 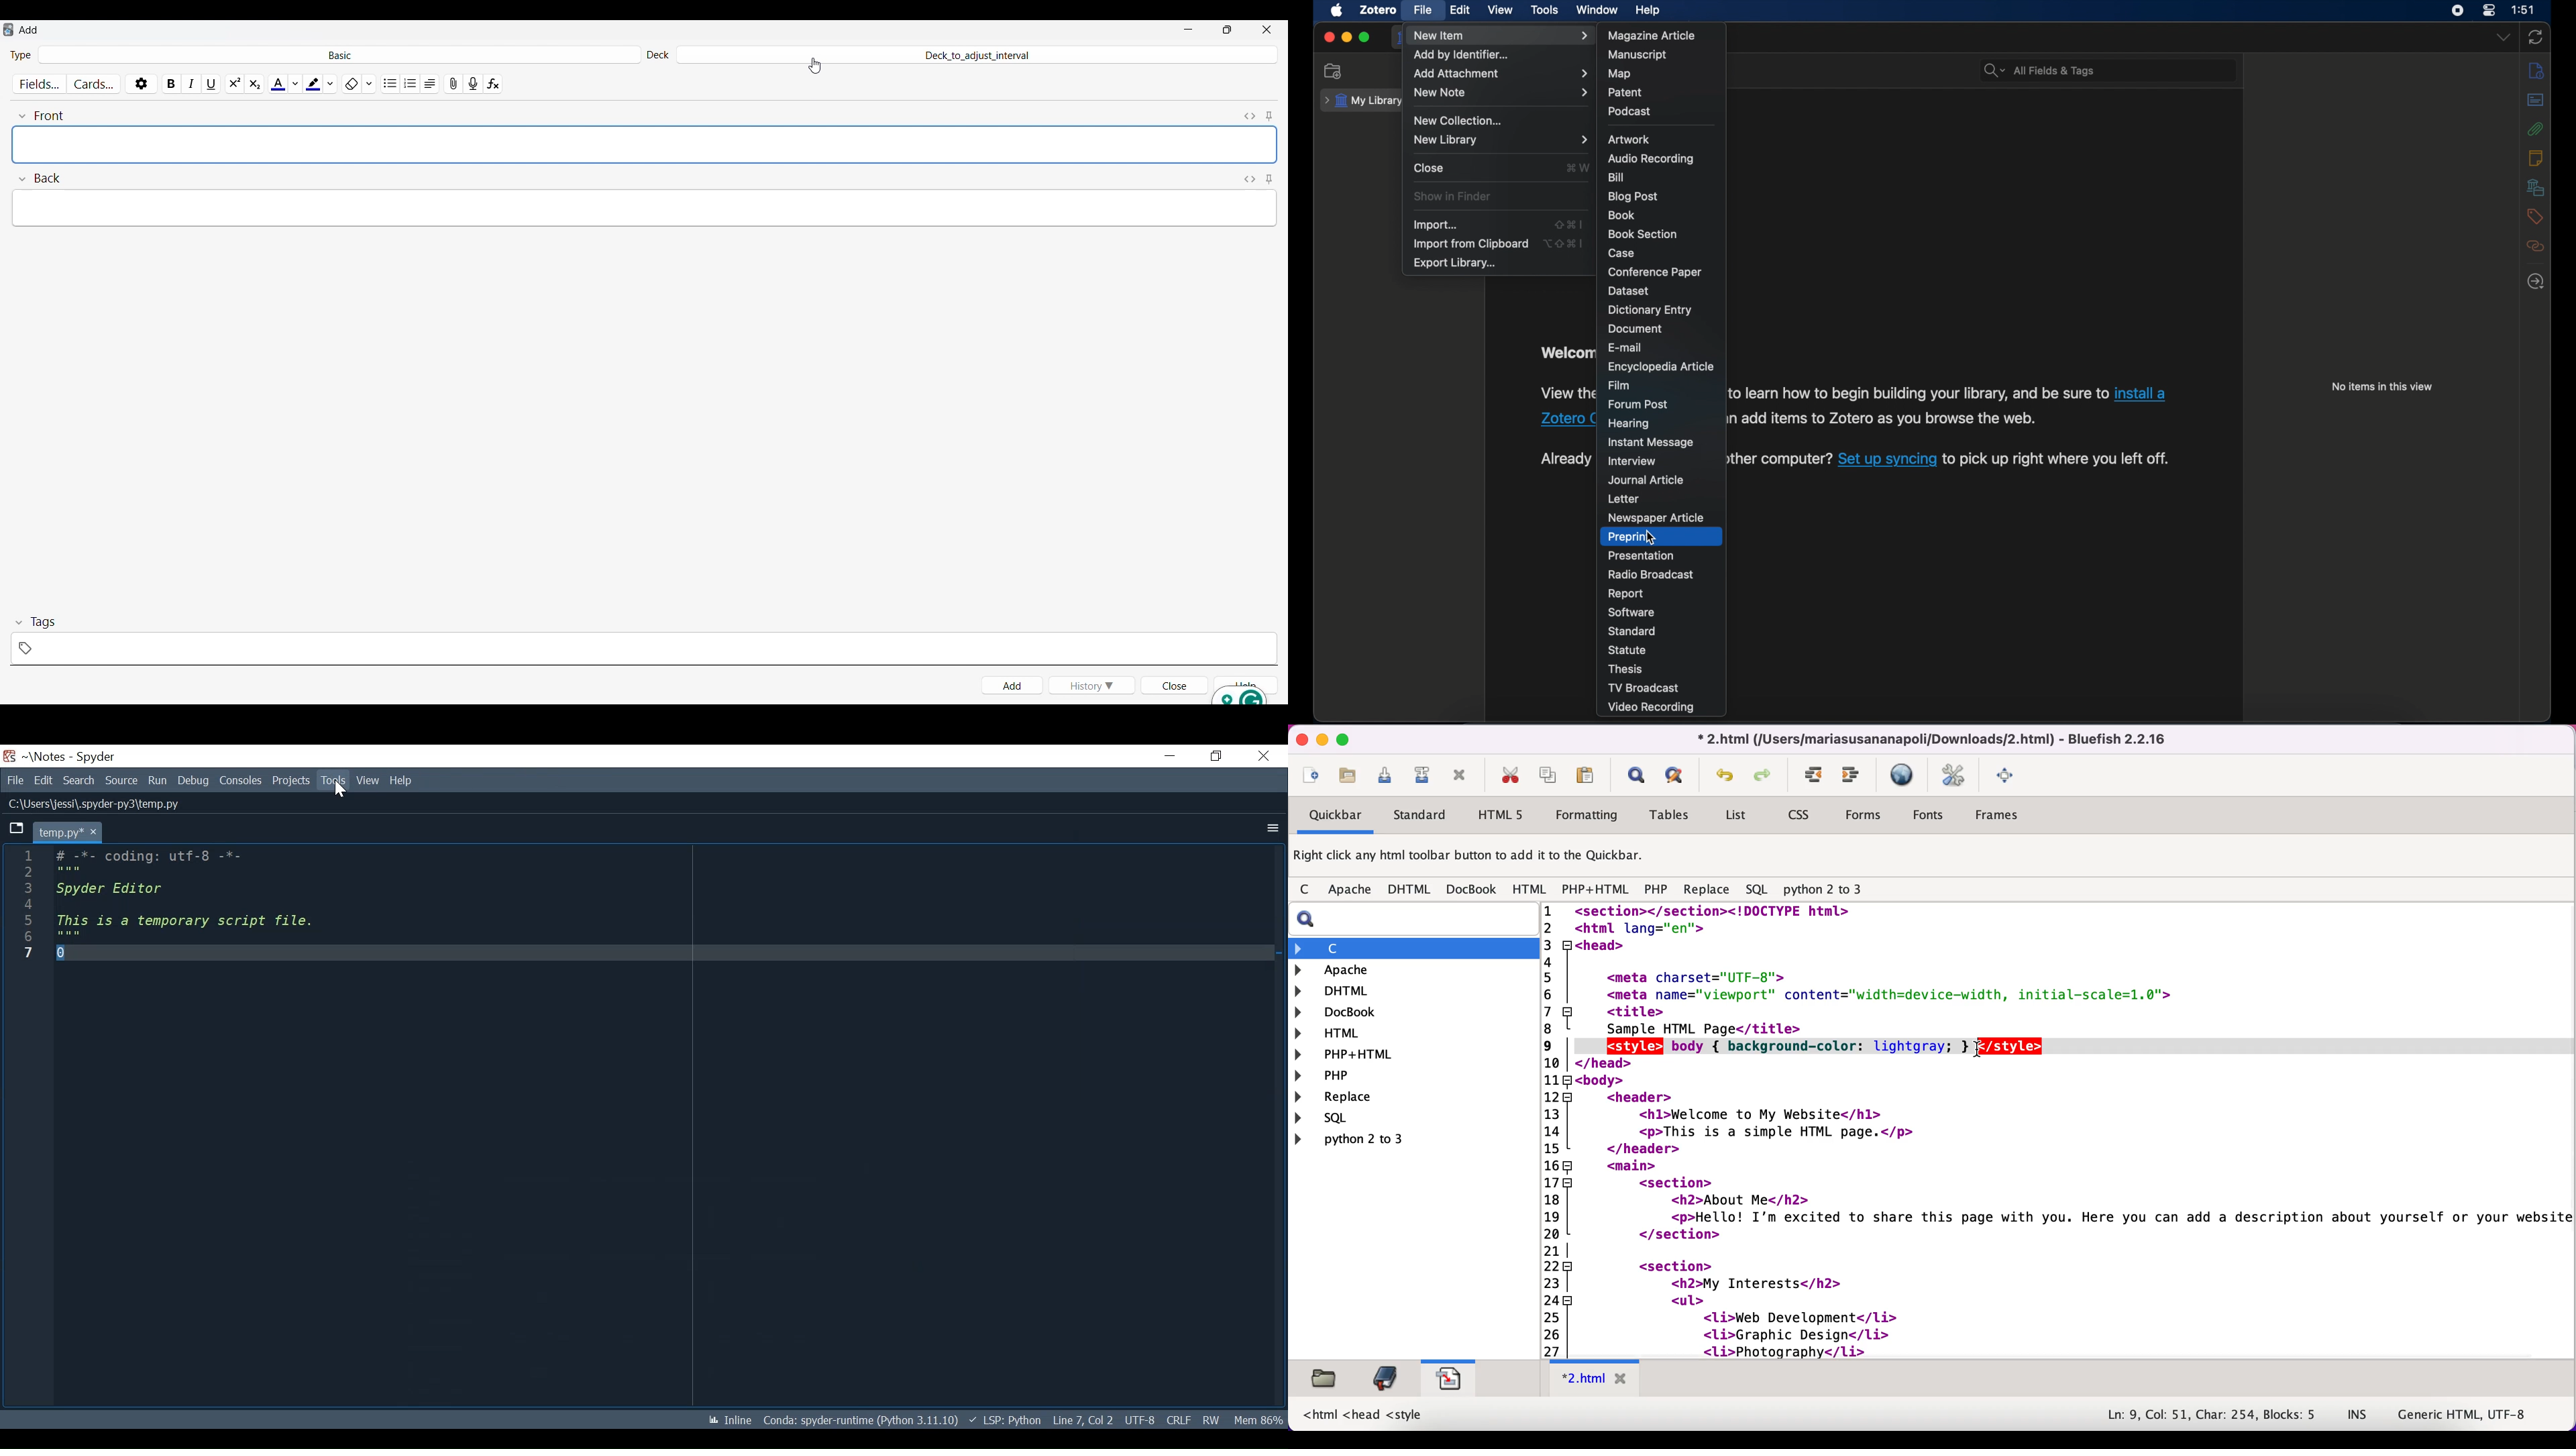 What do you see at coordinates (2383, 386) in the screenshot?
I see `no items in this view` at bounding box center [2383, 386].